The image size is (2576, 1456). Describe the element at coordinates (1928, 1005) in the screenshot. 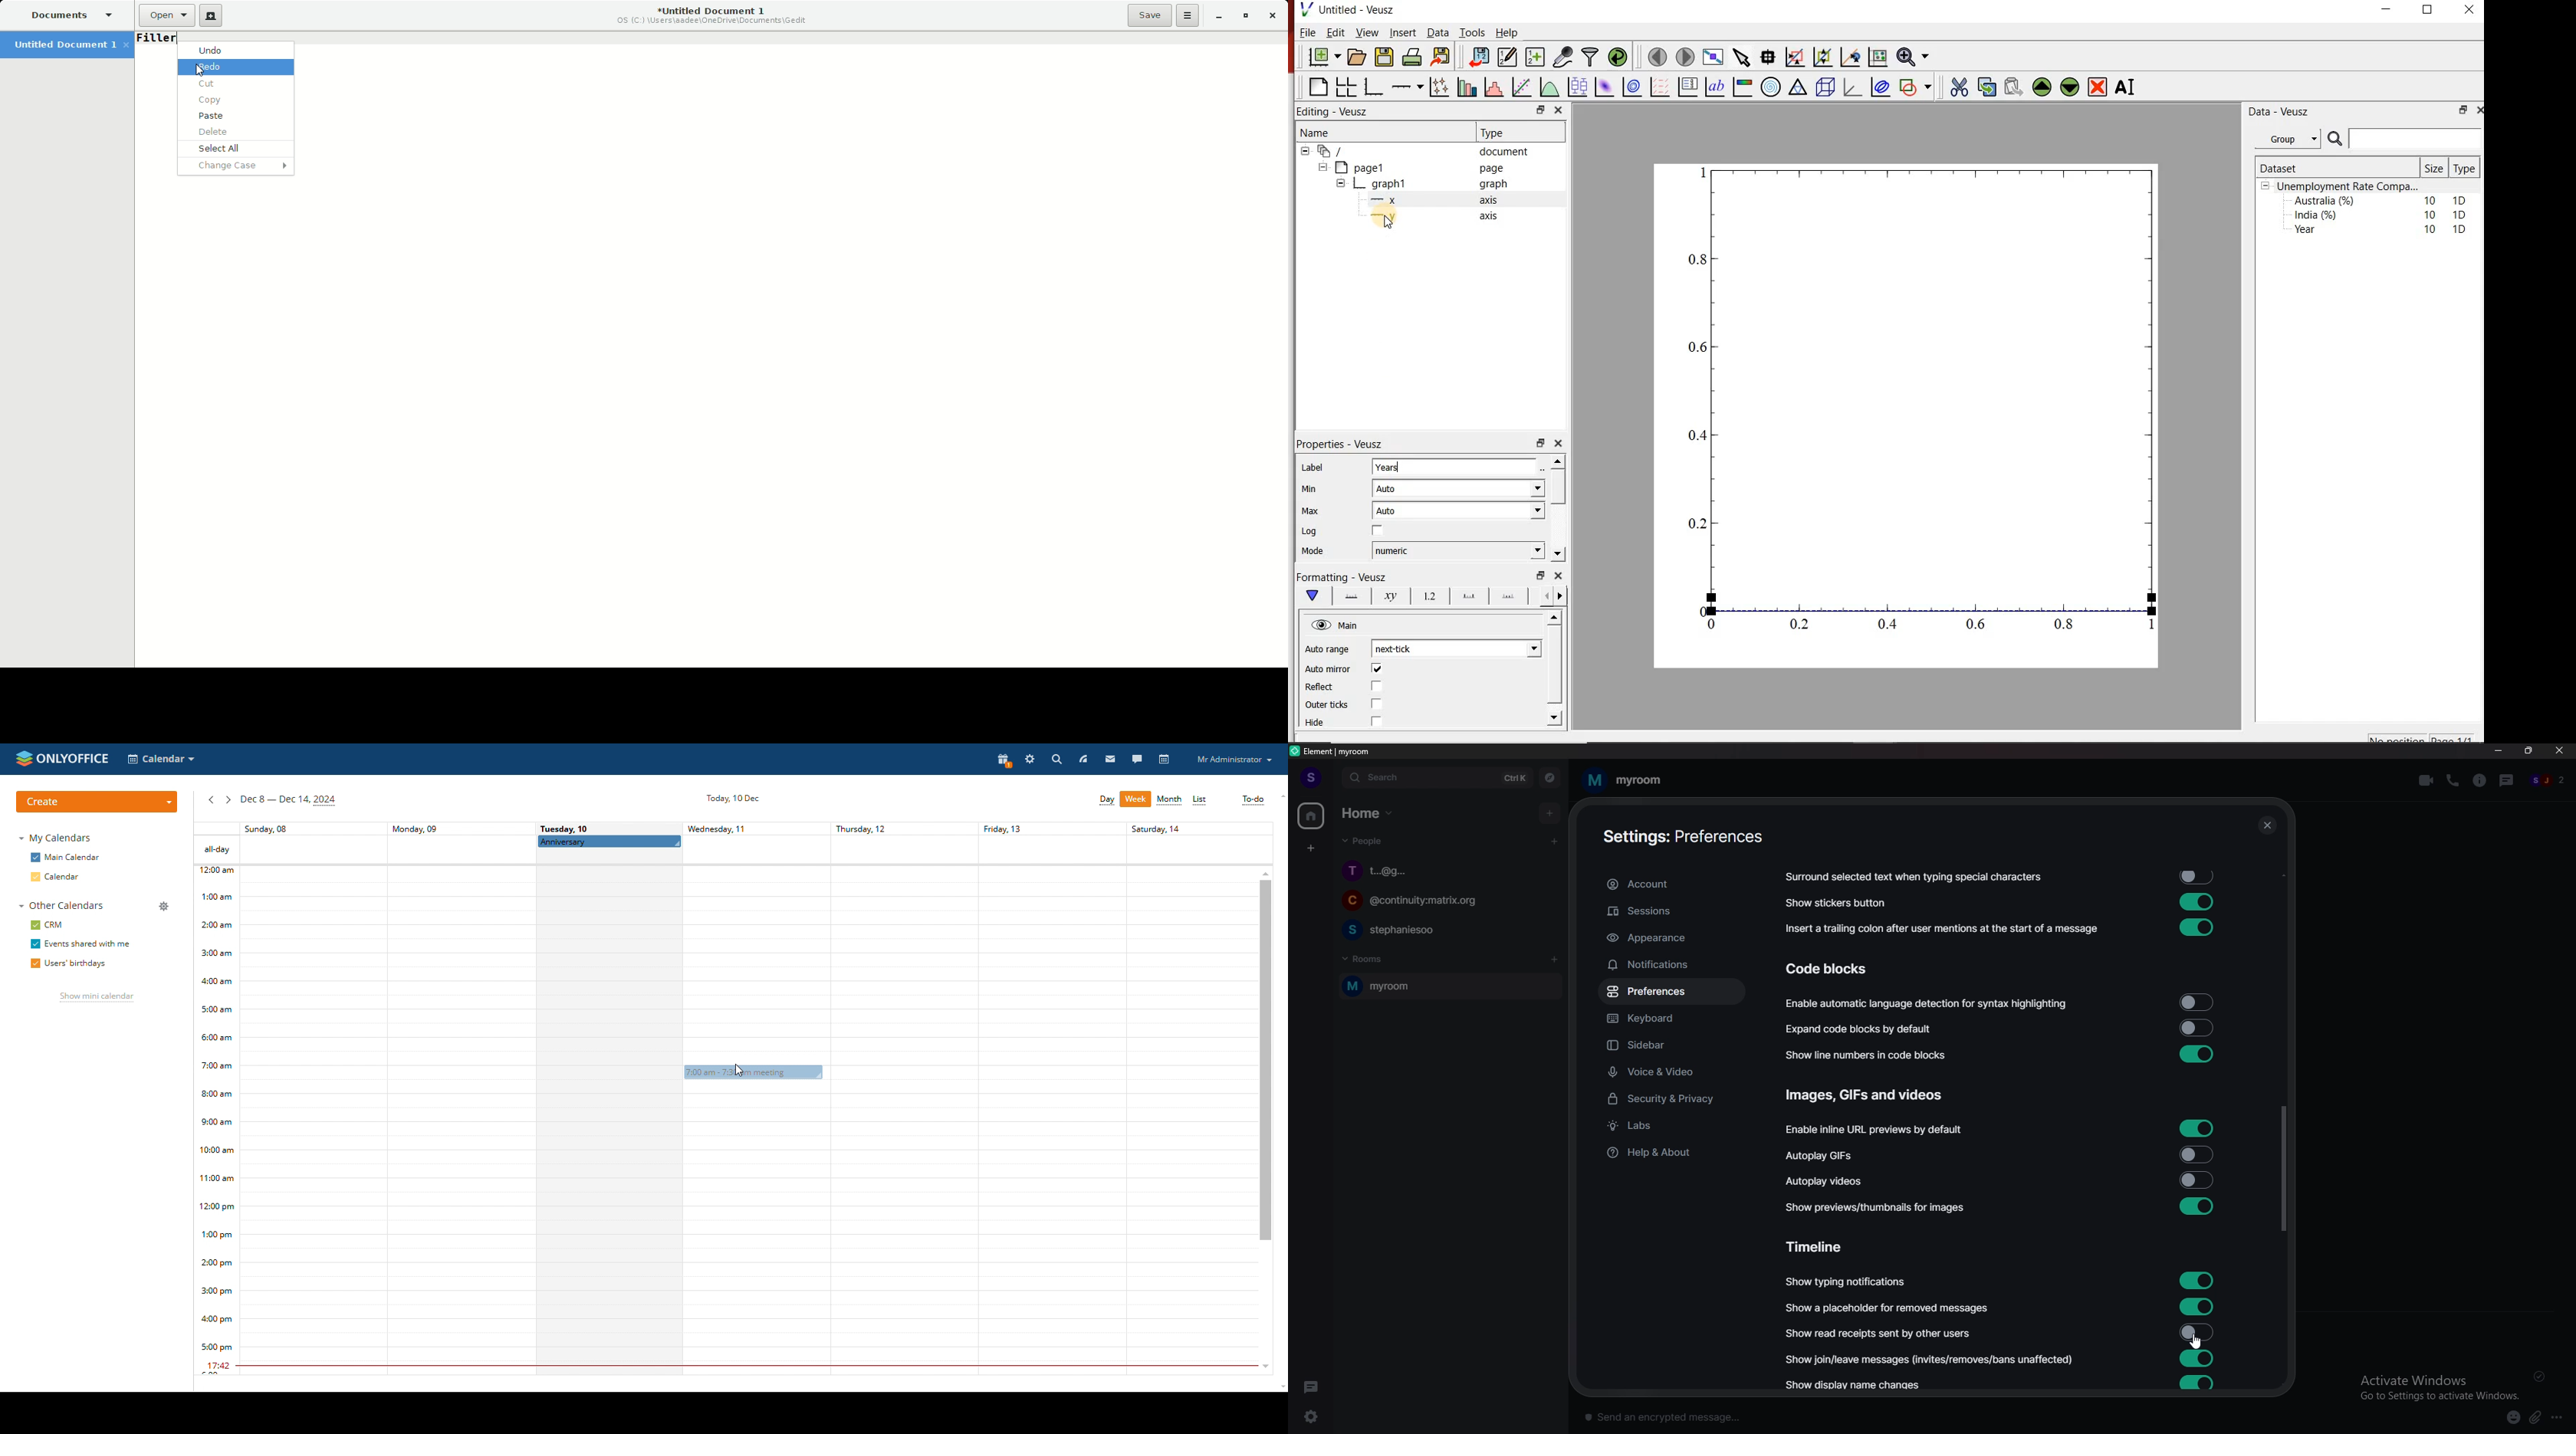

I see `enable automatic language detection` at that location.